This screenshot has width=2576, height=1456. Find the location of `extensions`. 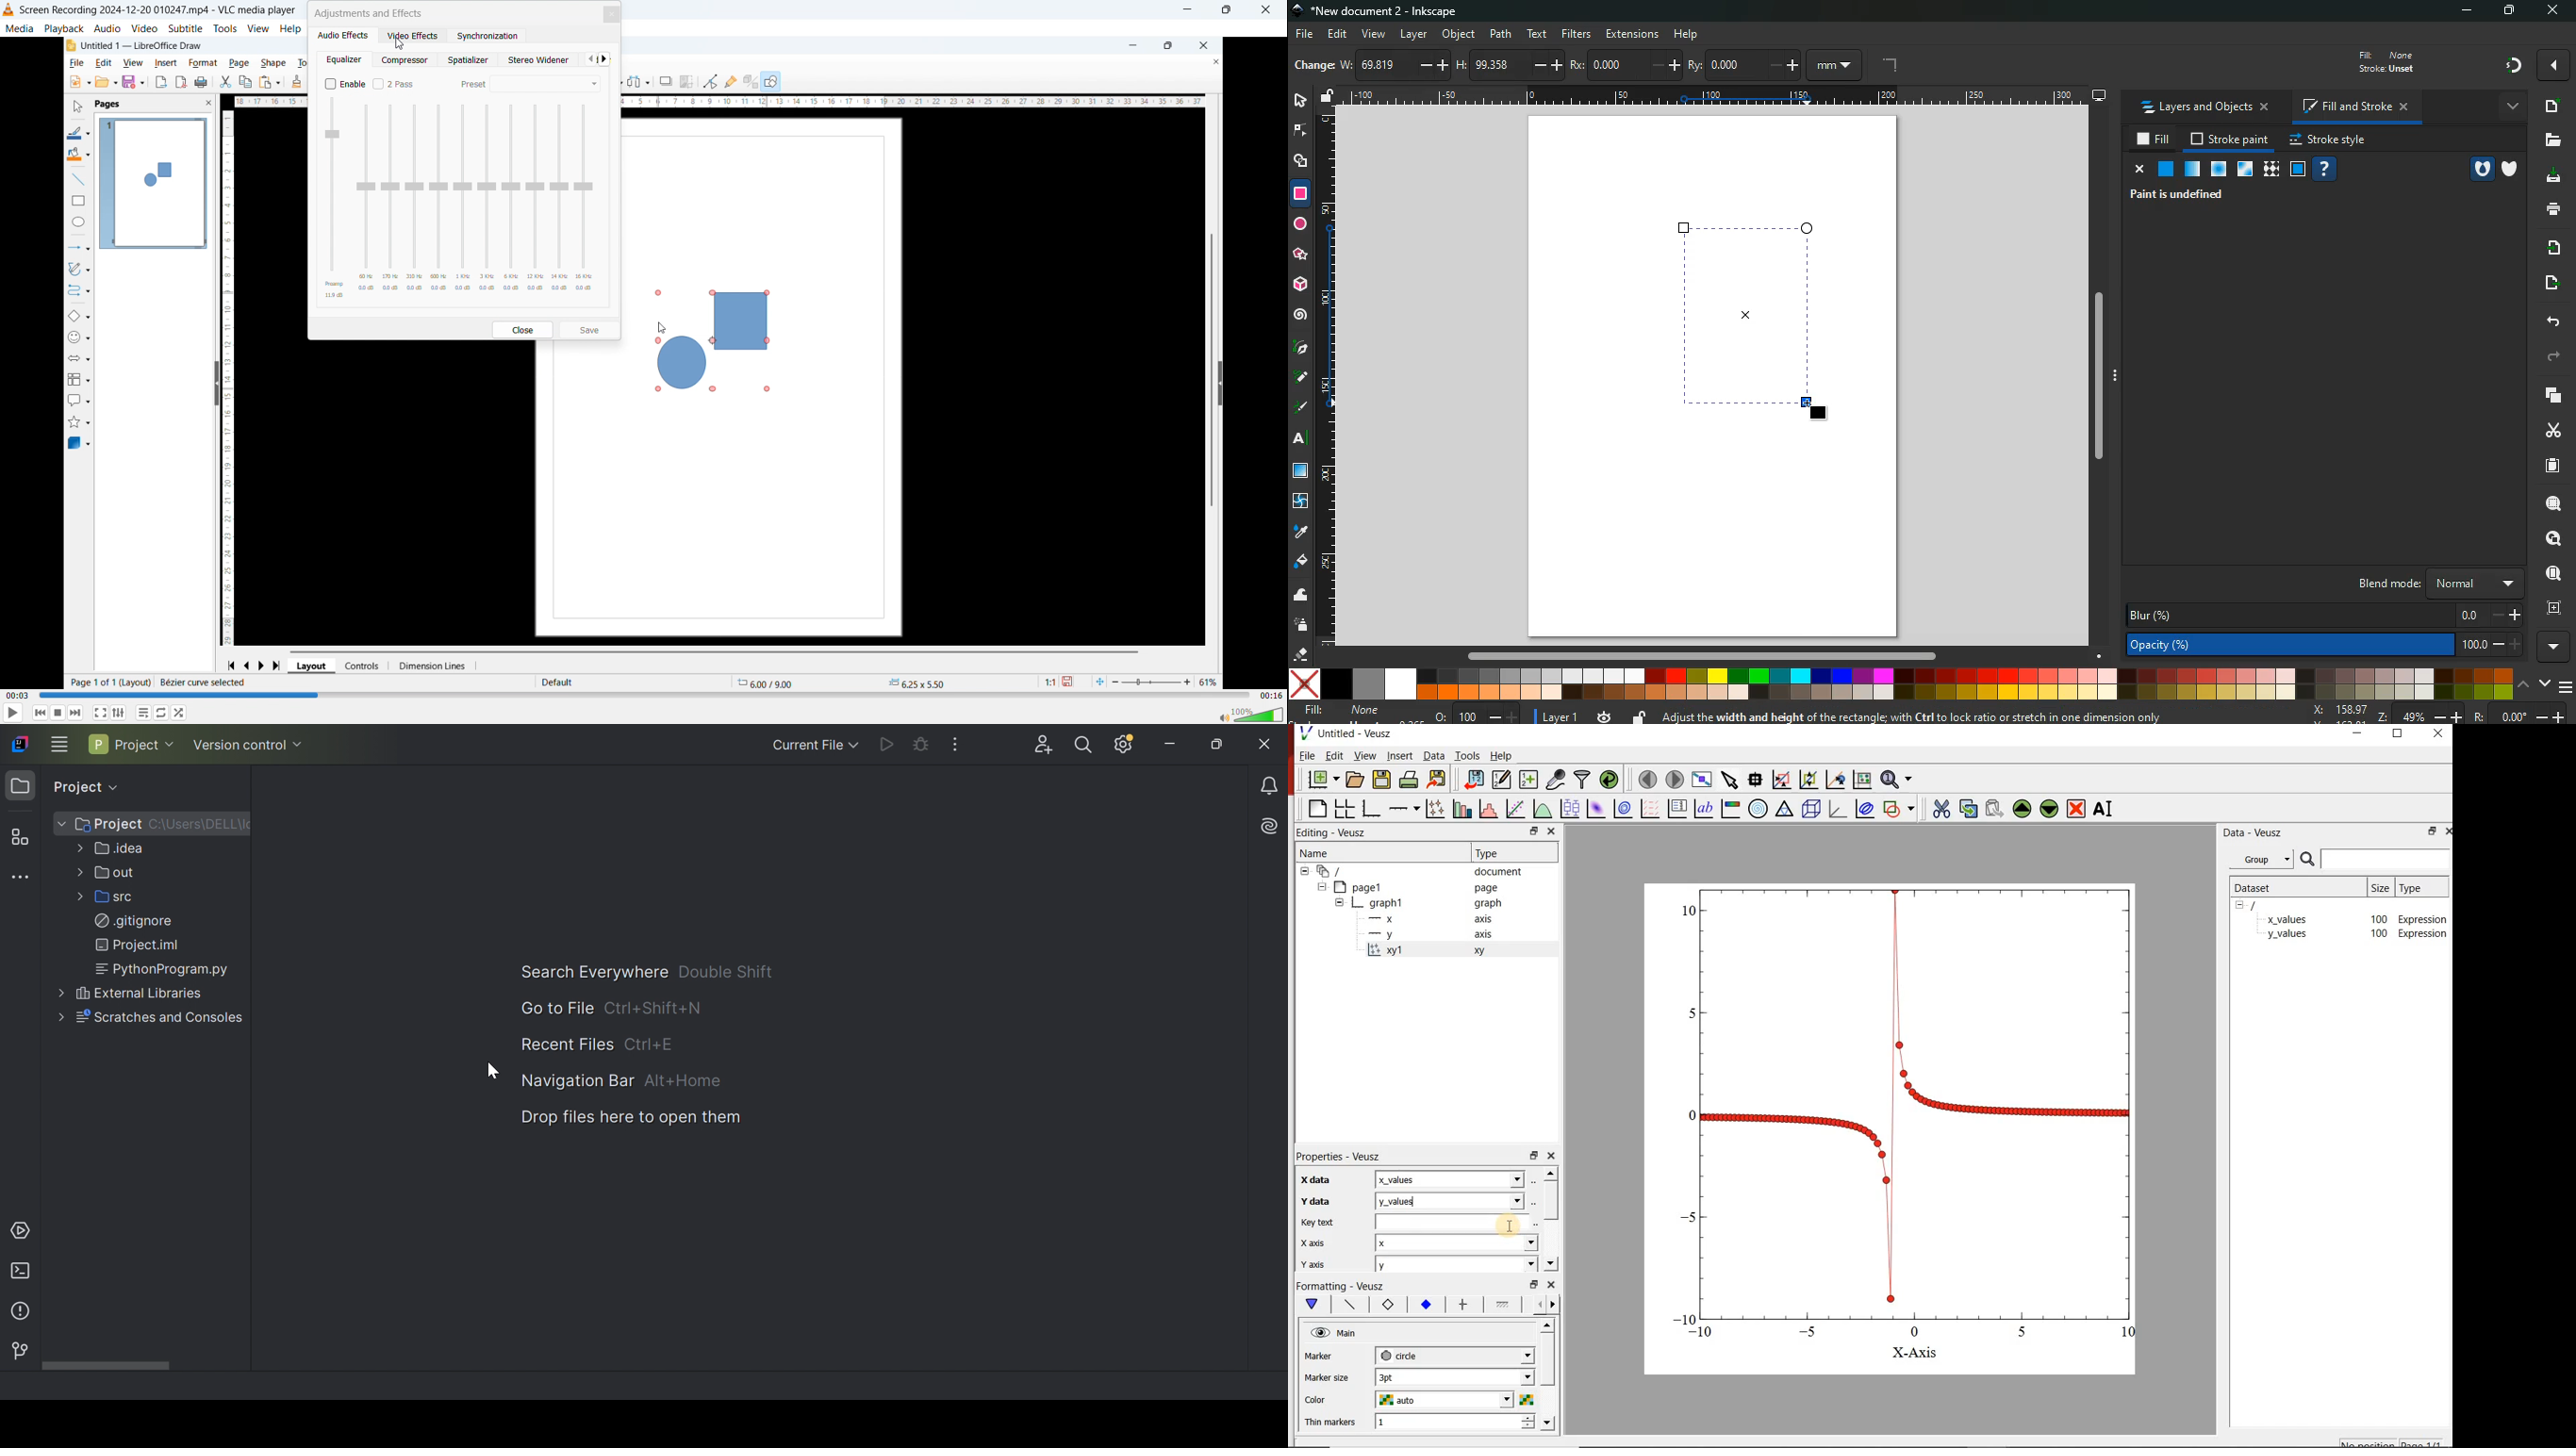

extensions is located at coordinates (1632, 34).